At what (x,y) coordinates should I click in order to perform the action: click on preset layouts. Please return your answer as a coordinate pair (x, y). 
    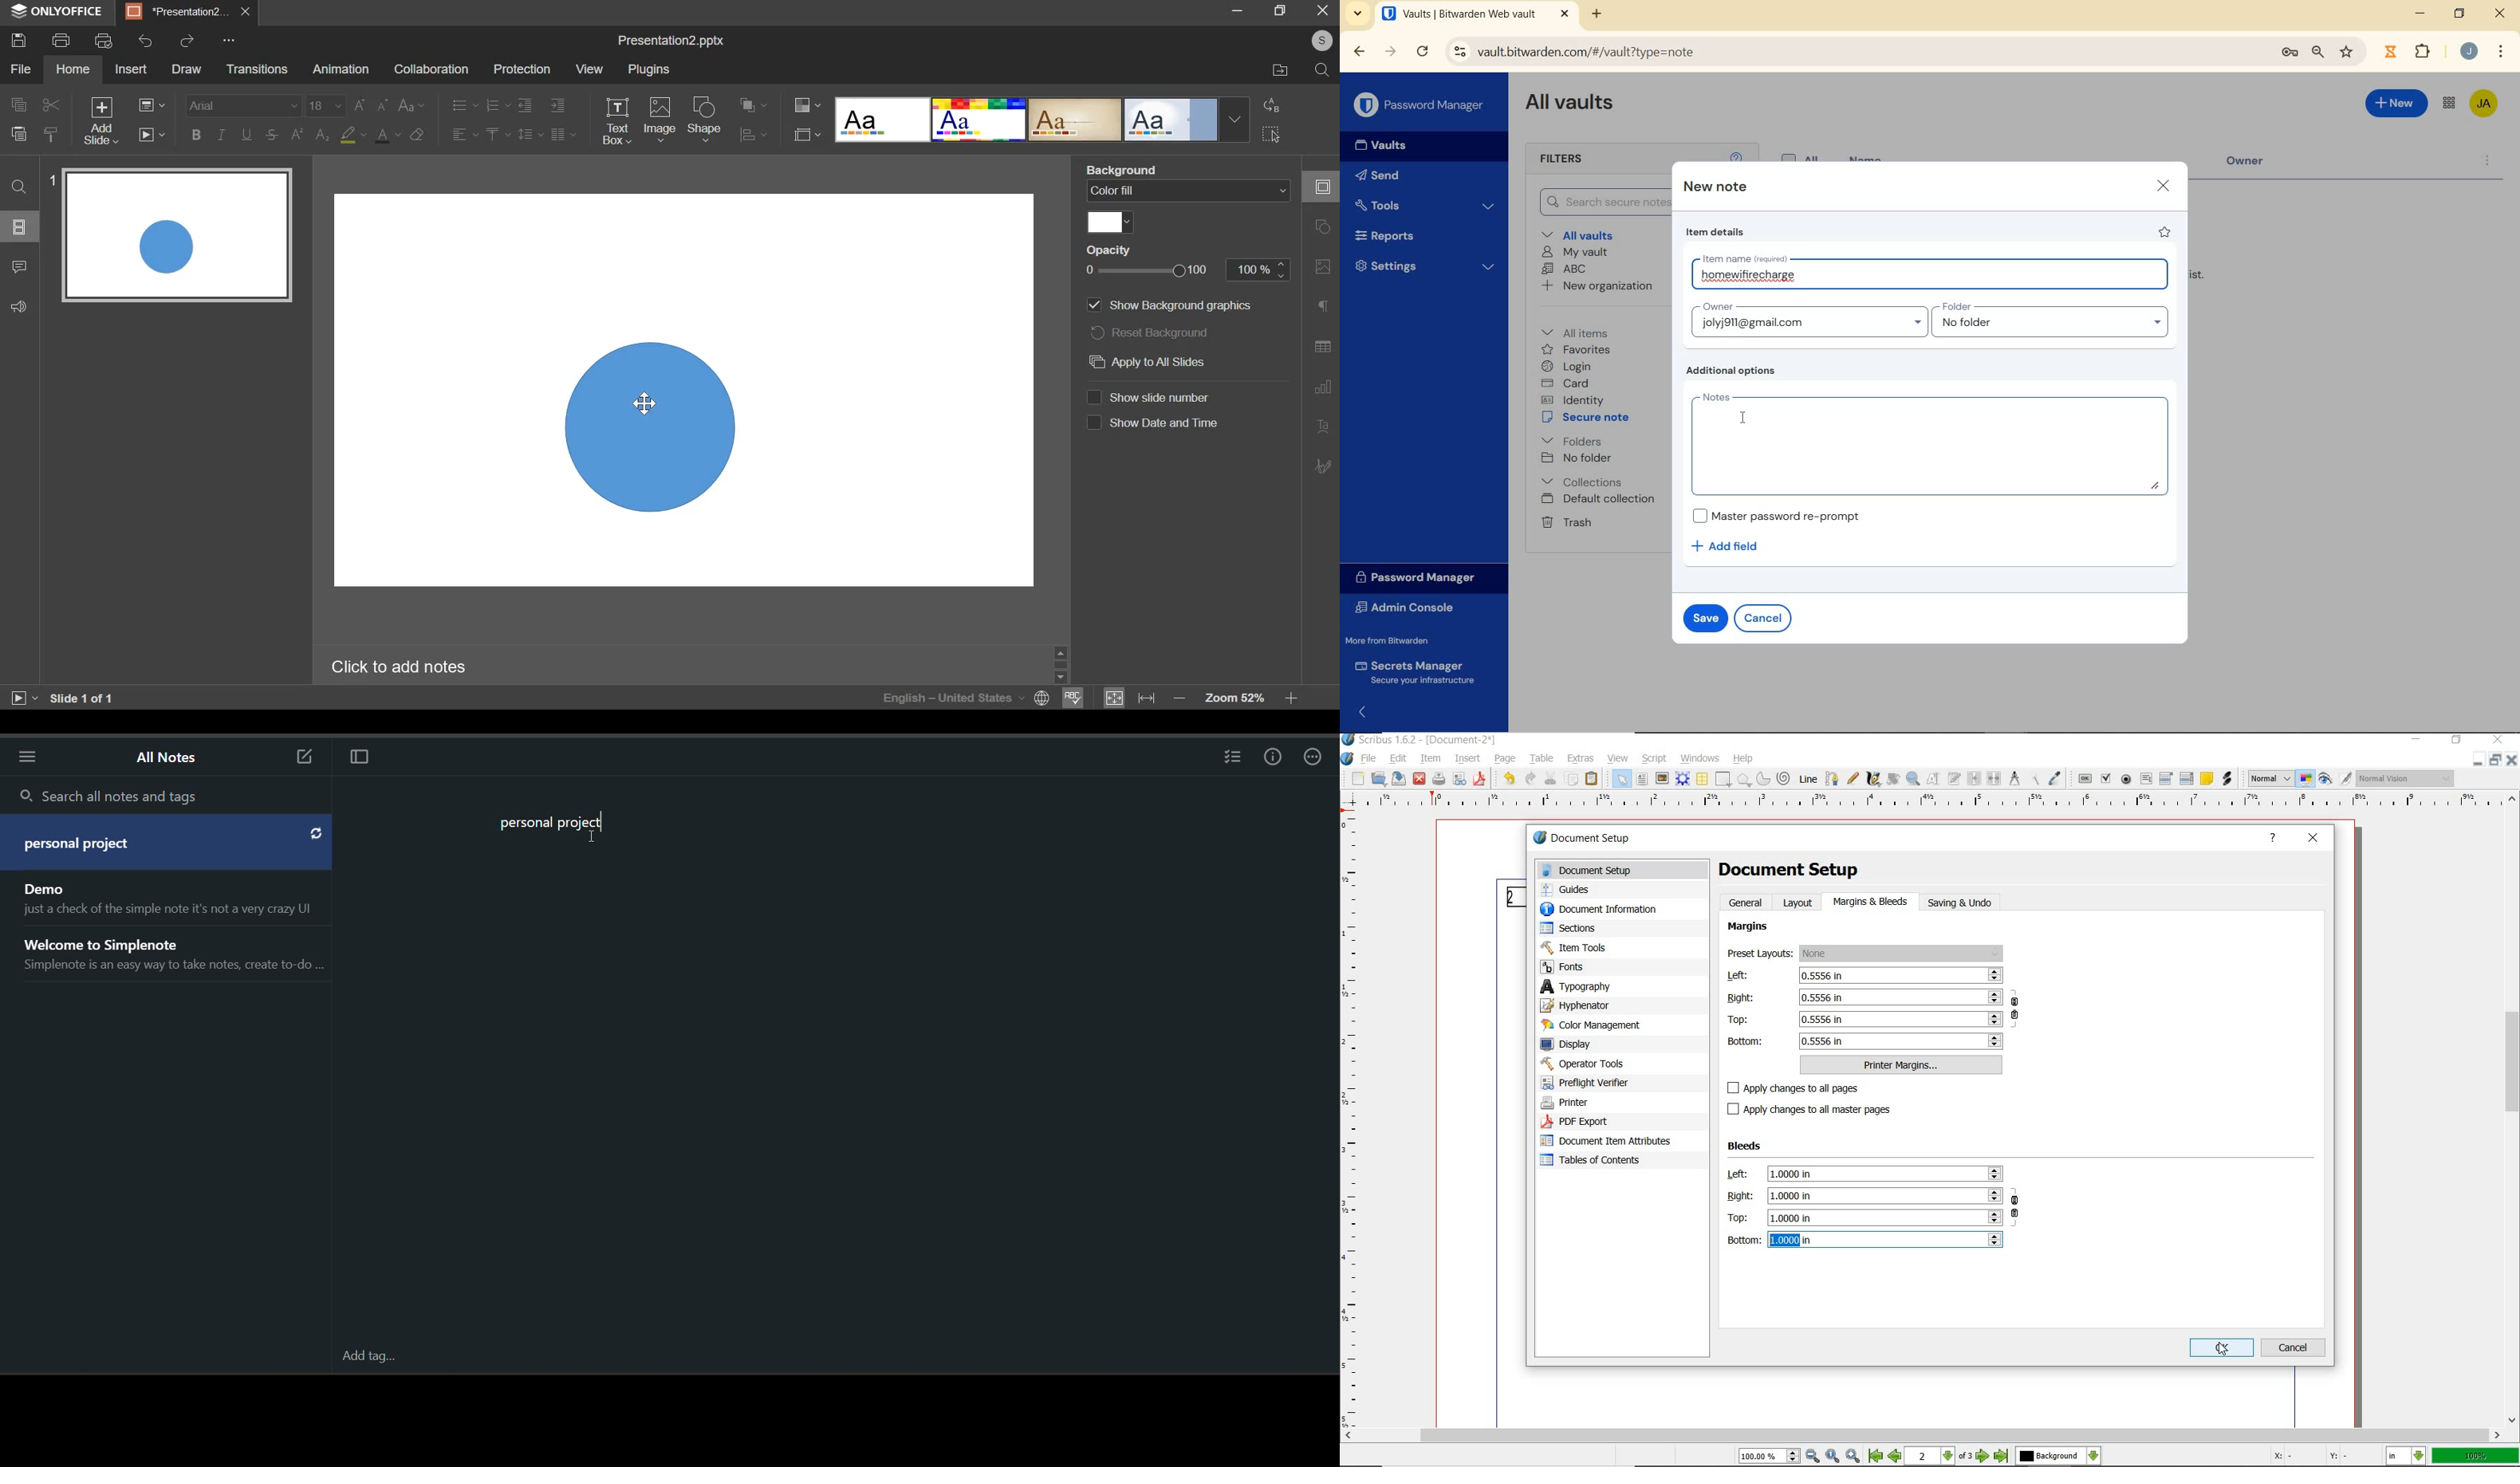
    Looking at the image, I should click on (1866, 954).